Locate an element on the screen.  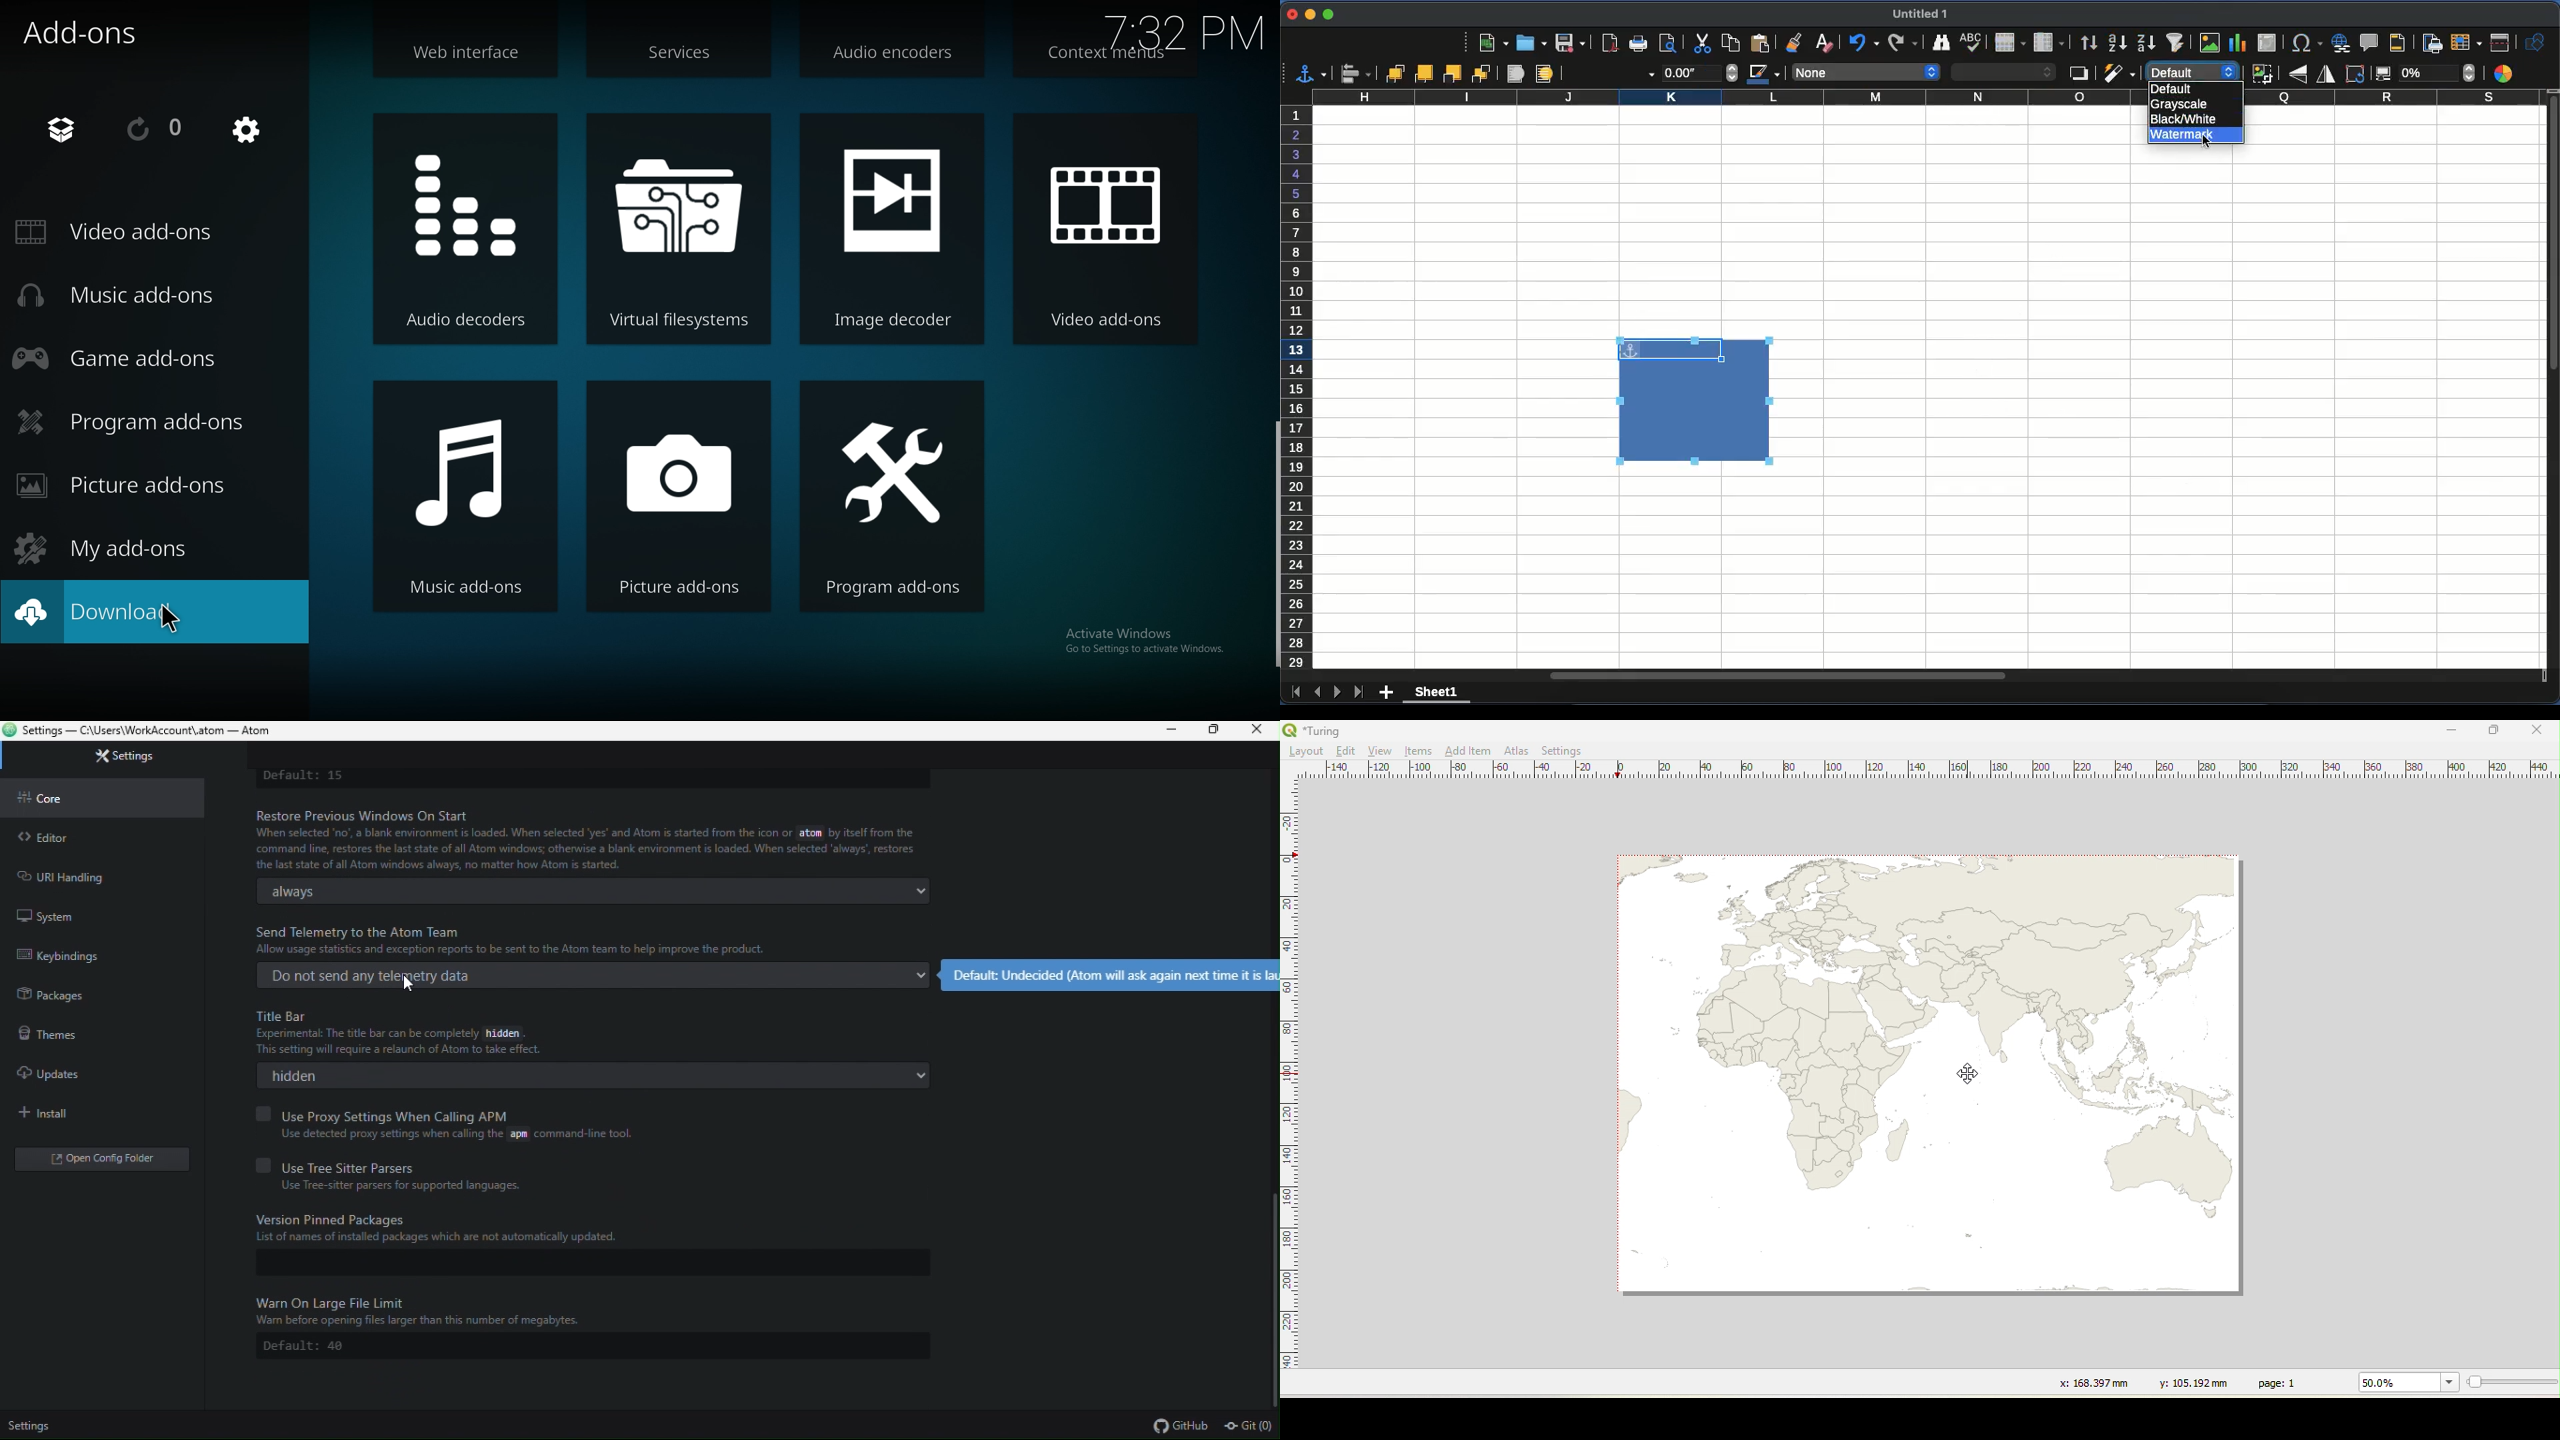
close is located at coordinates (1290, 13).